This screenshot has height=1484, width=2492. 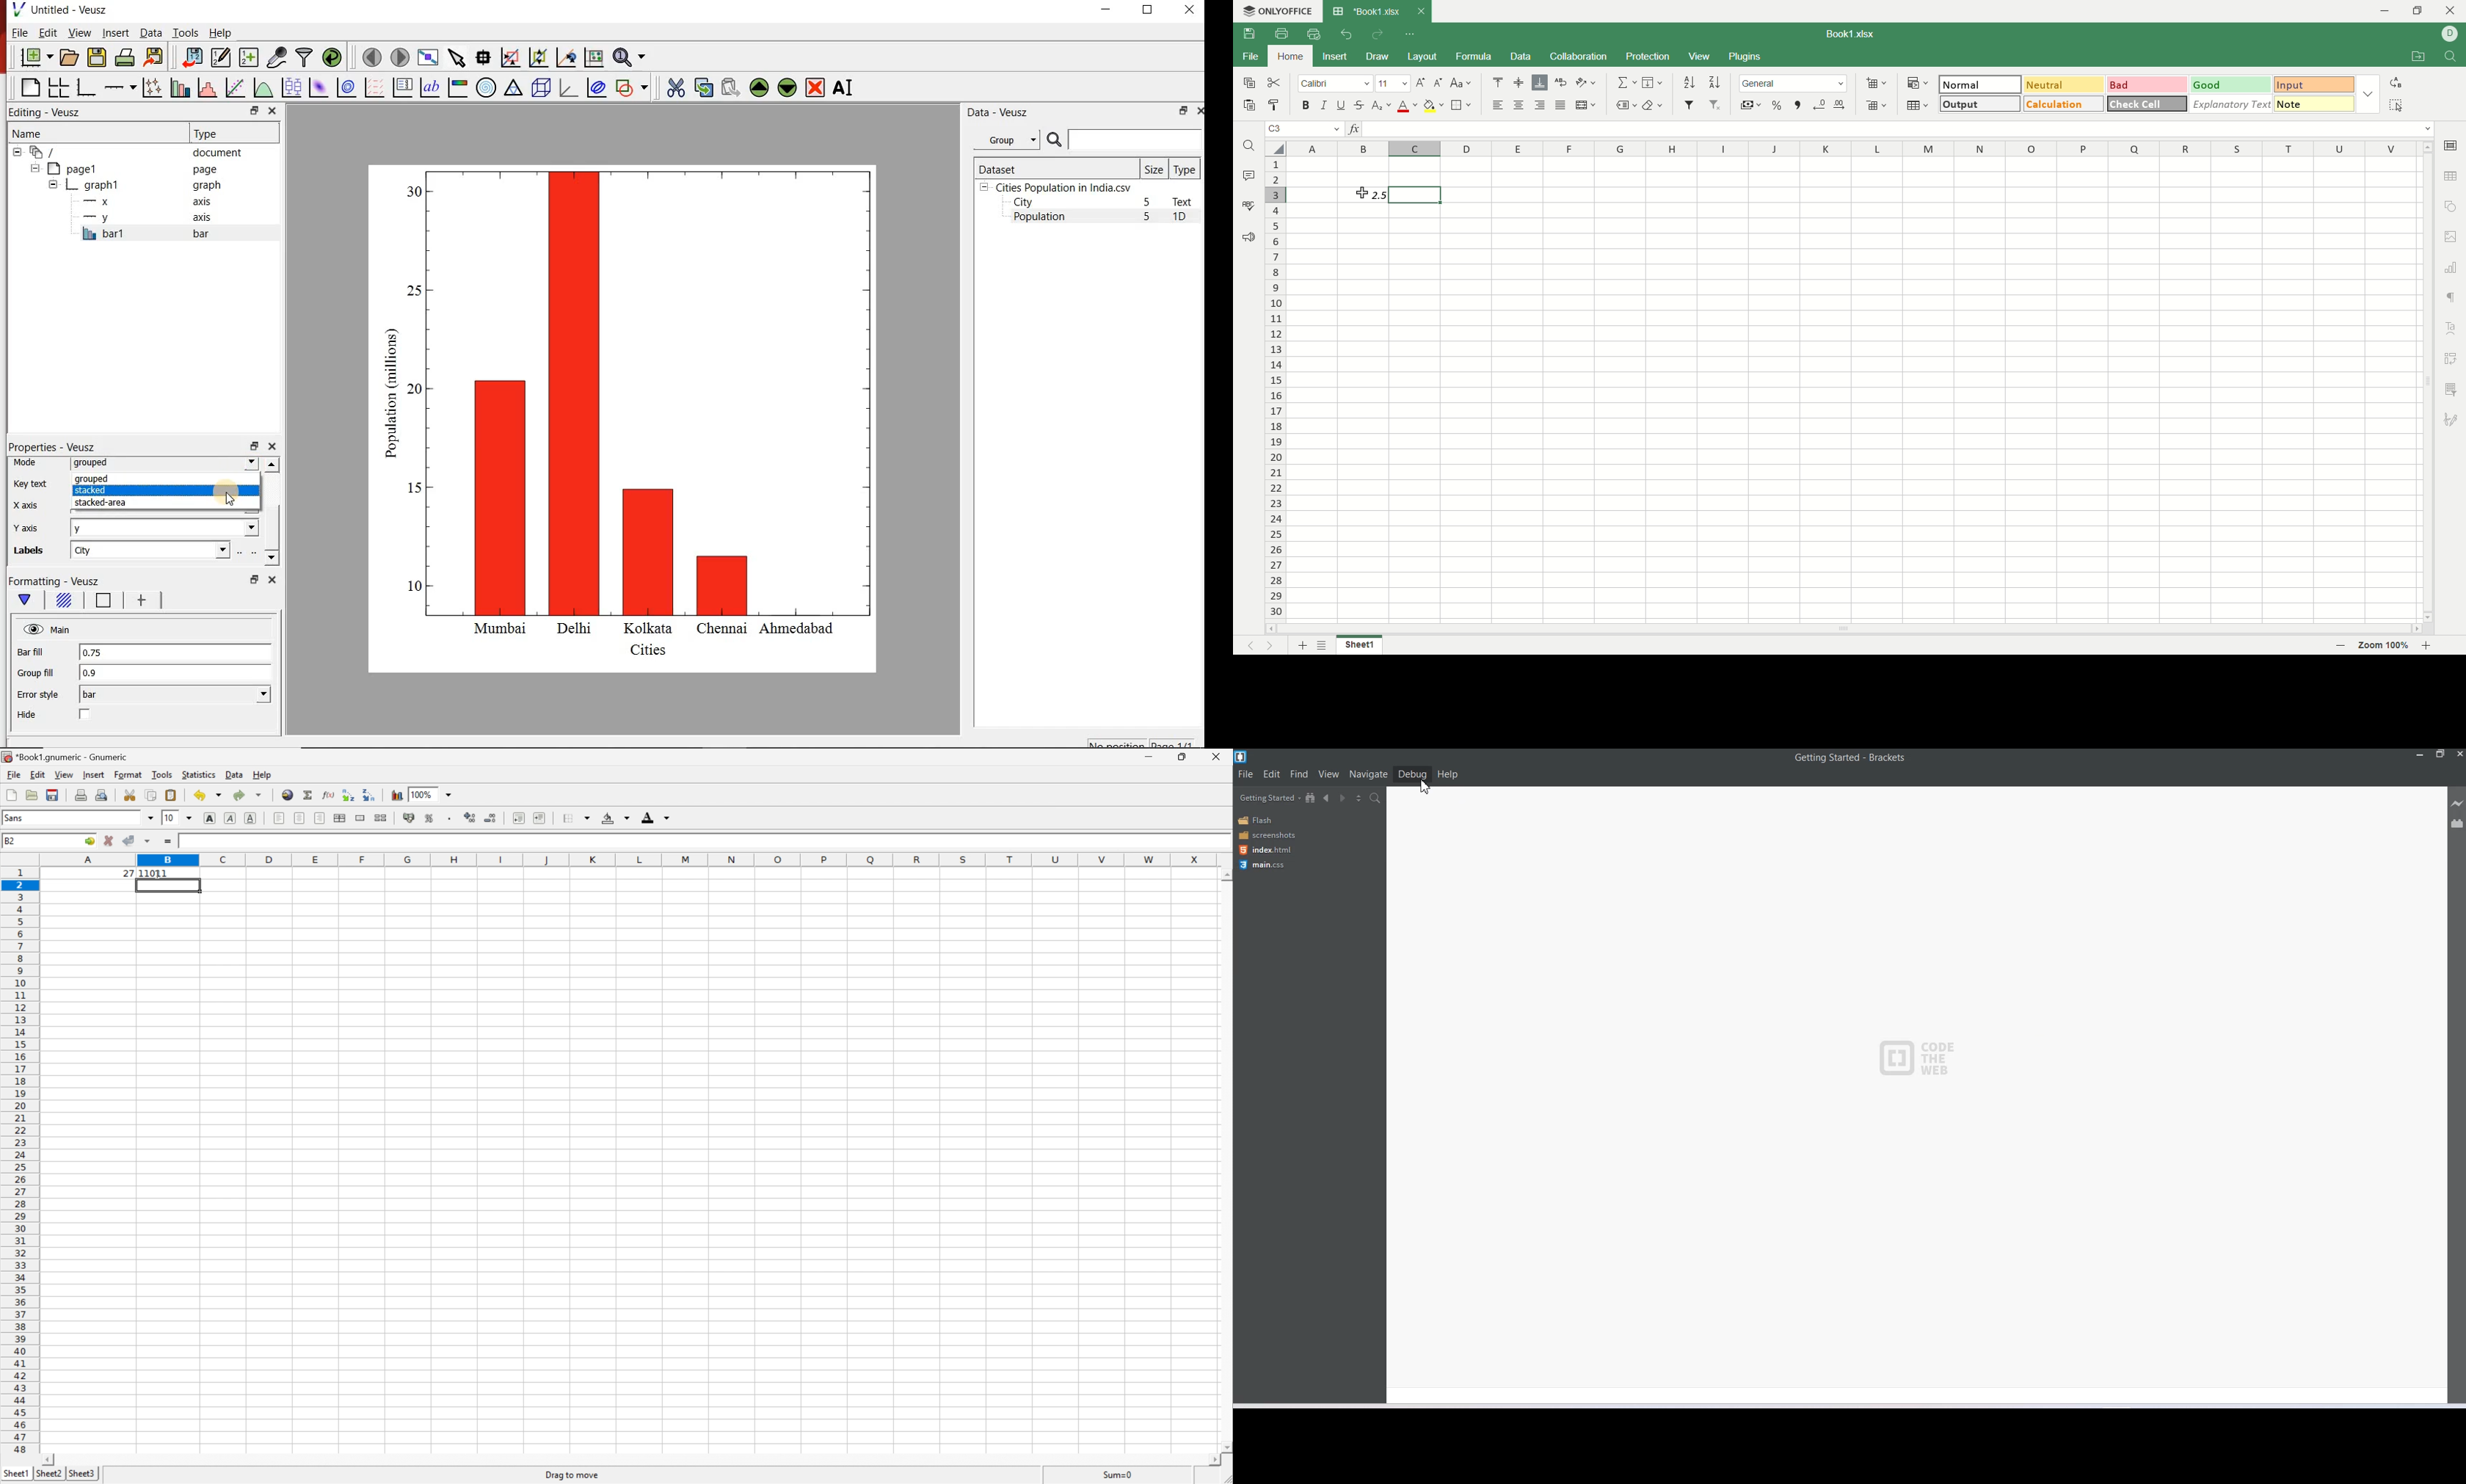 What do you see at coordinates (1248, 238) in the screenshot?
I see `feedback and support` at bounding box center [1248, 238].